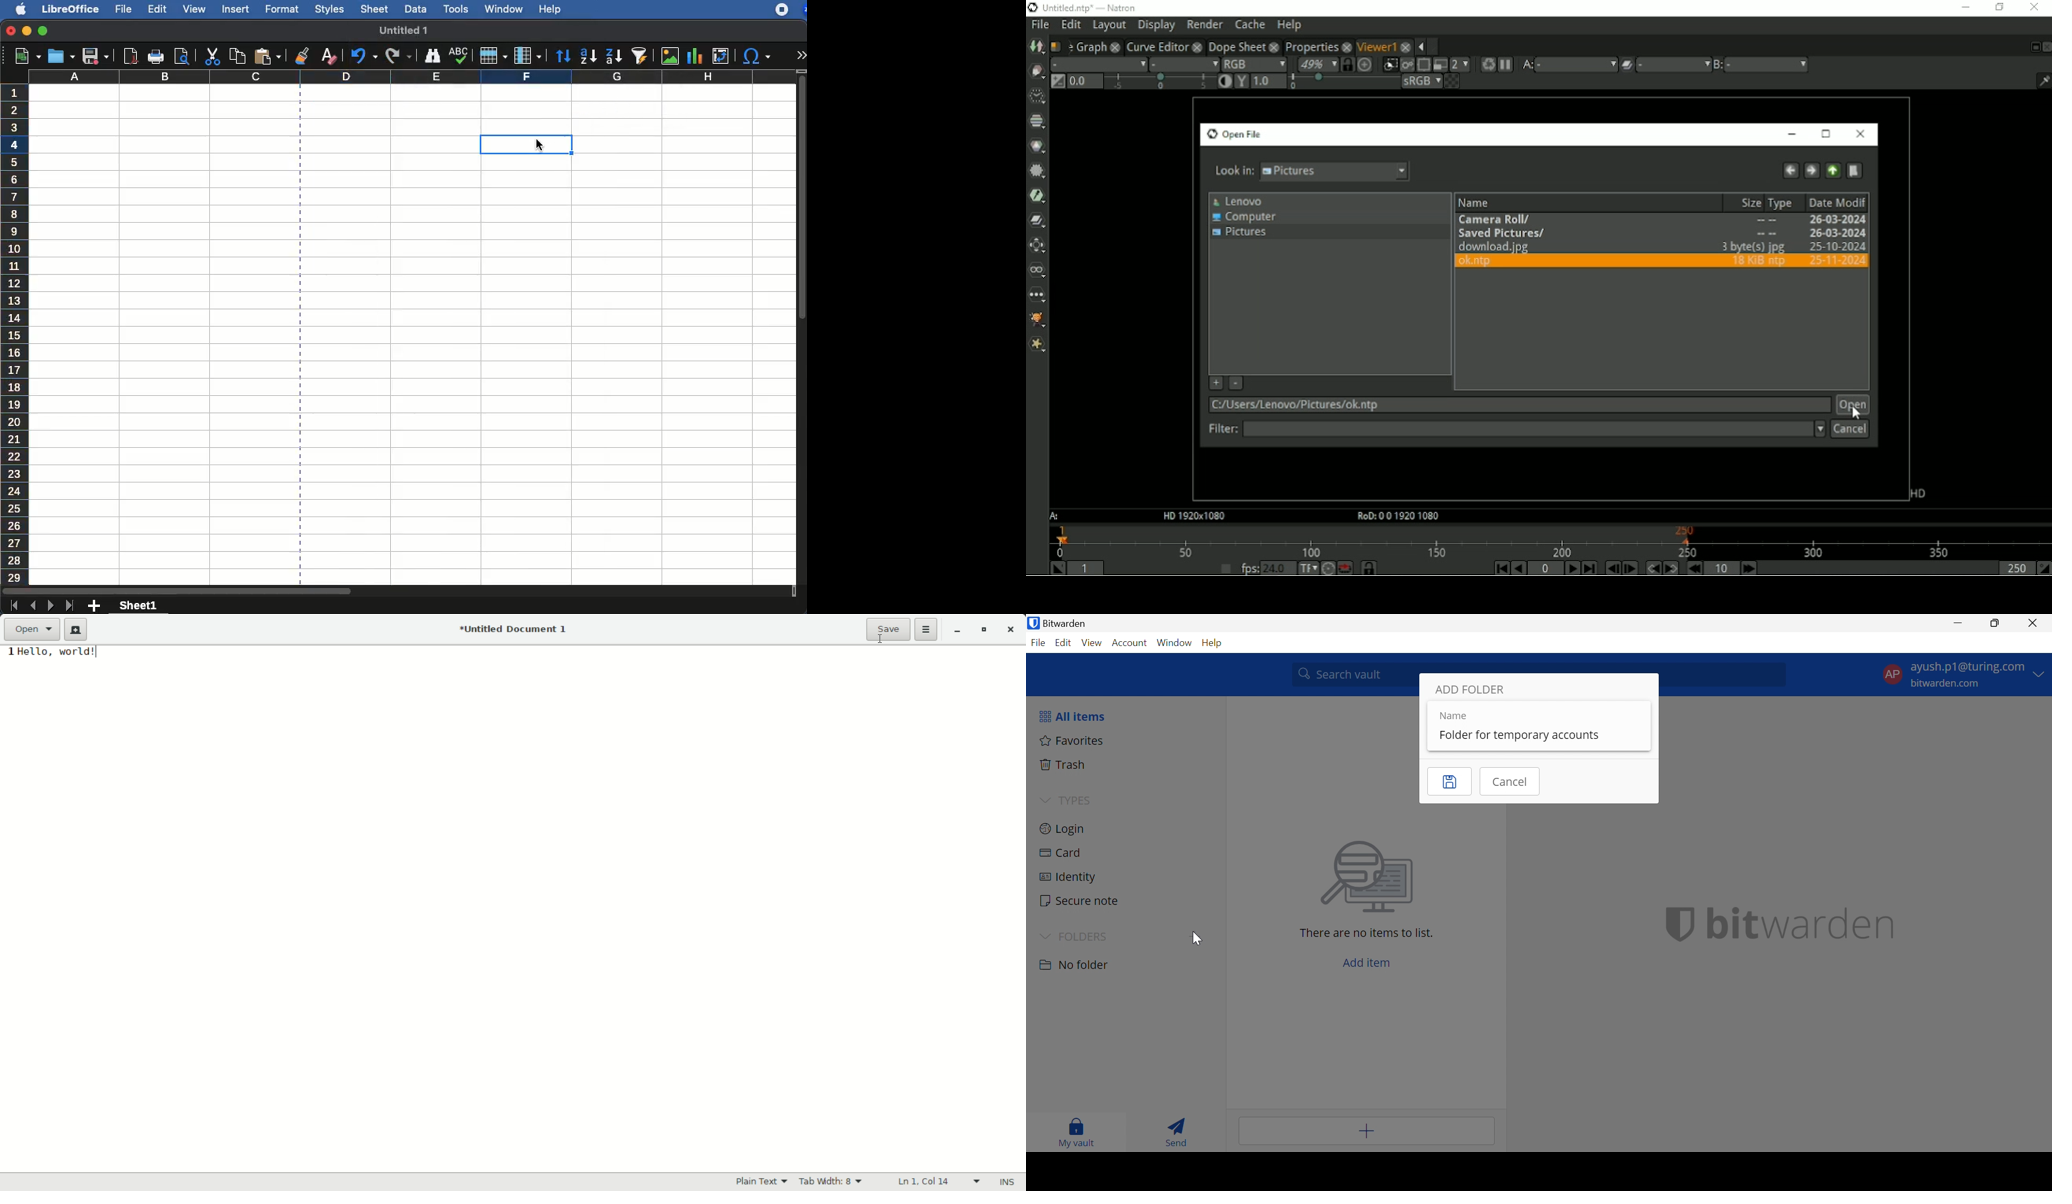 Image resolution: width=2072 pixels, height=1204 pixels. What do you see at coordinates (1372, 963) in the screenshot?
I see `Add item` at bounding box center [1372, 963].